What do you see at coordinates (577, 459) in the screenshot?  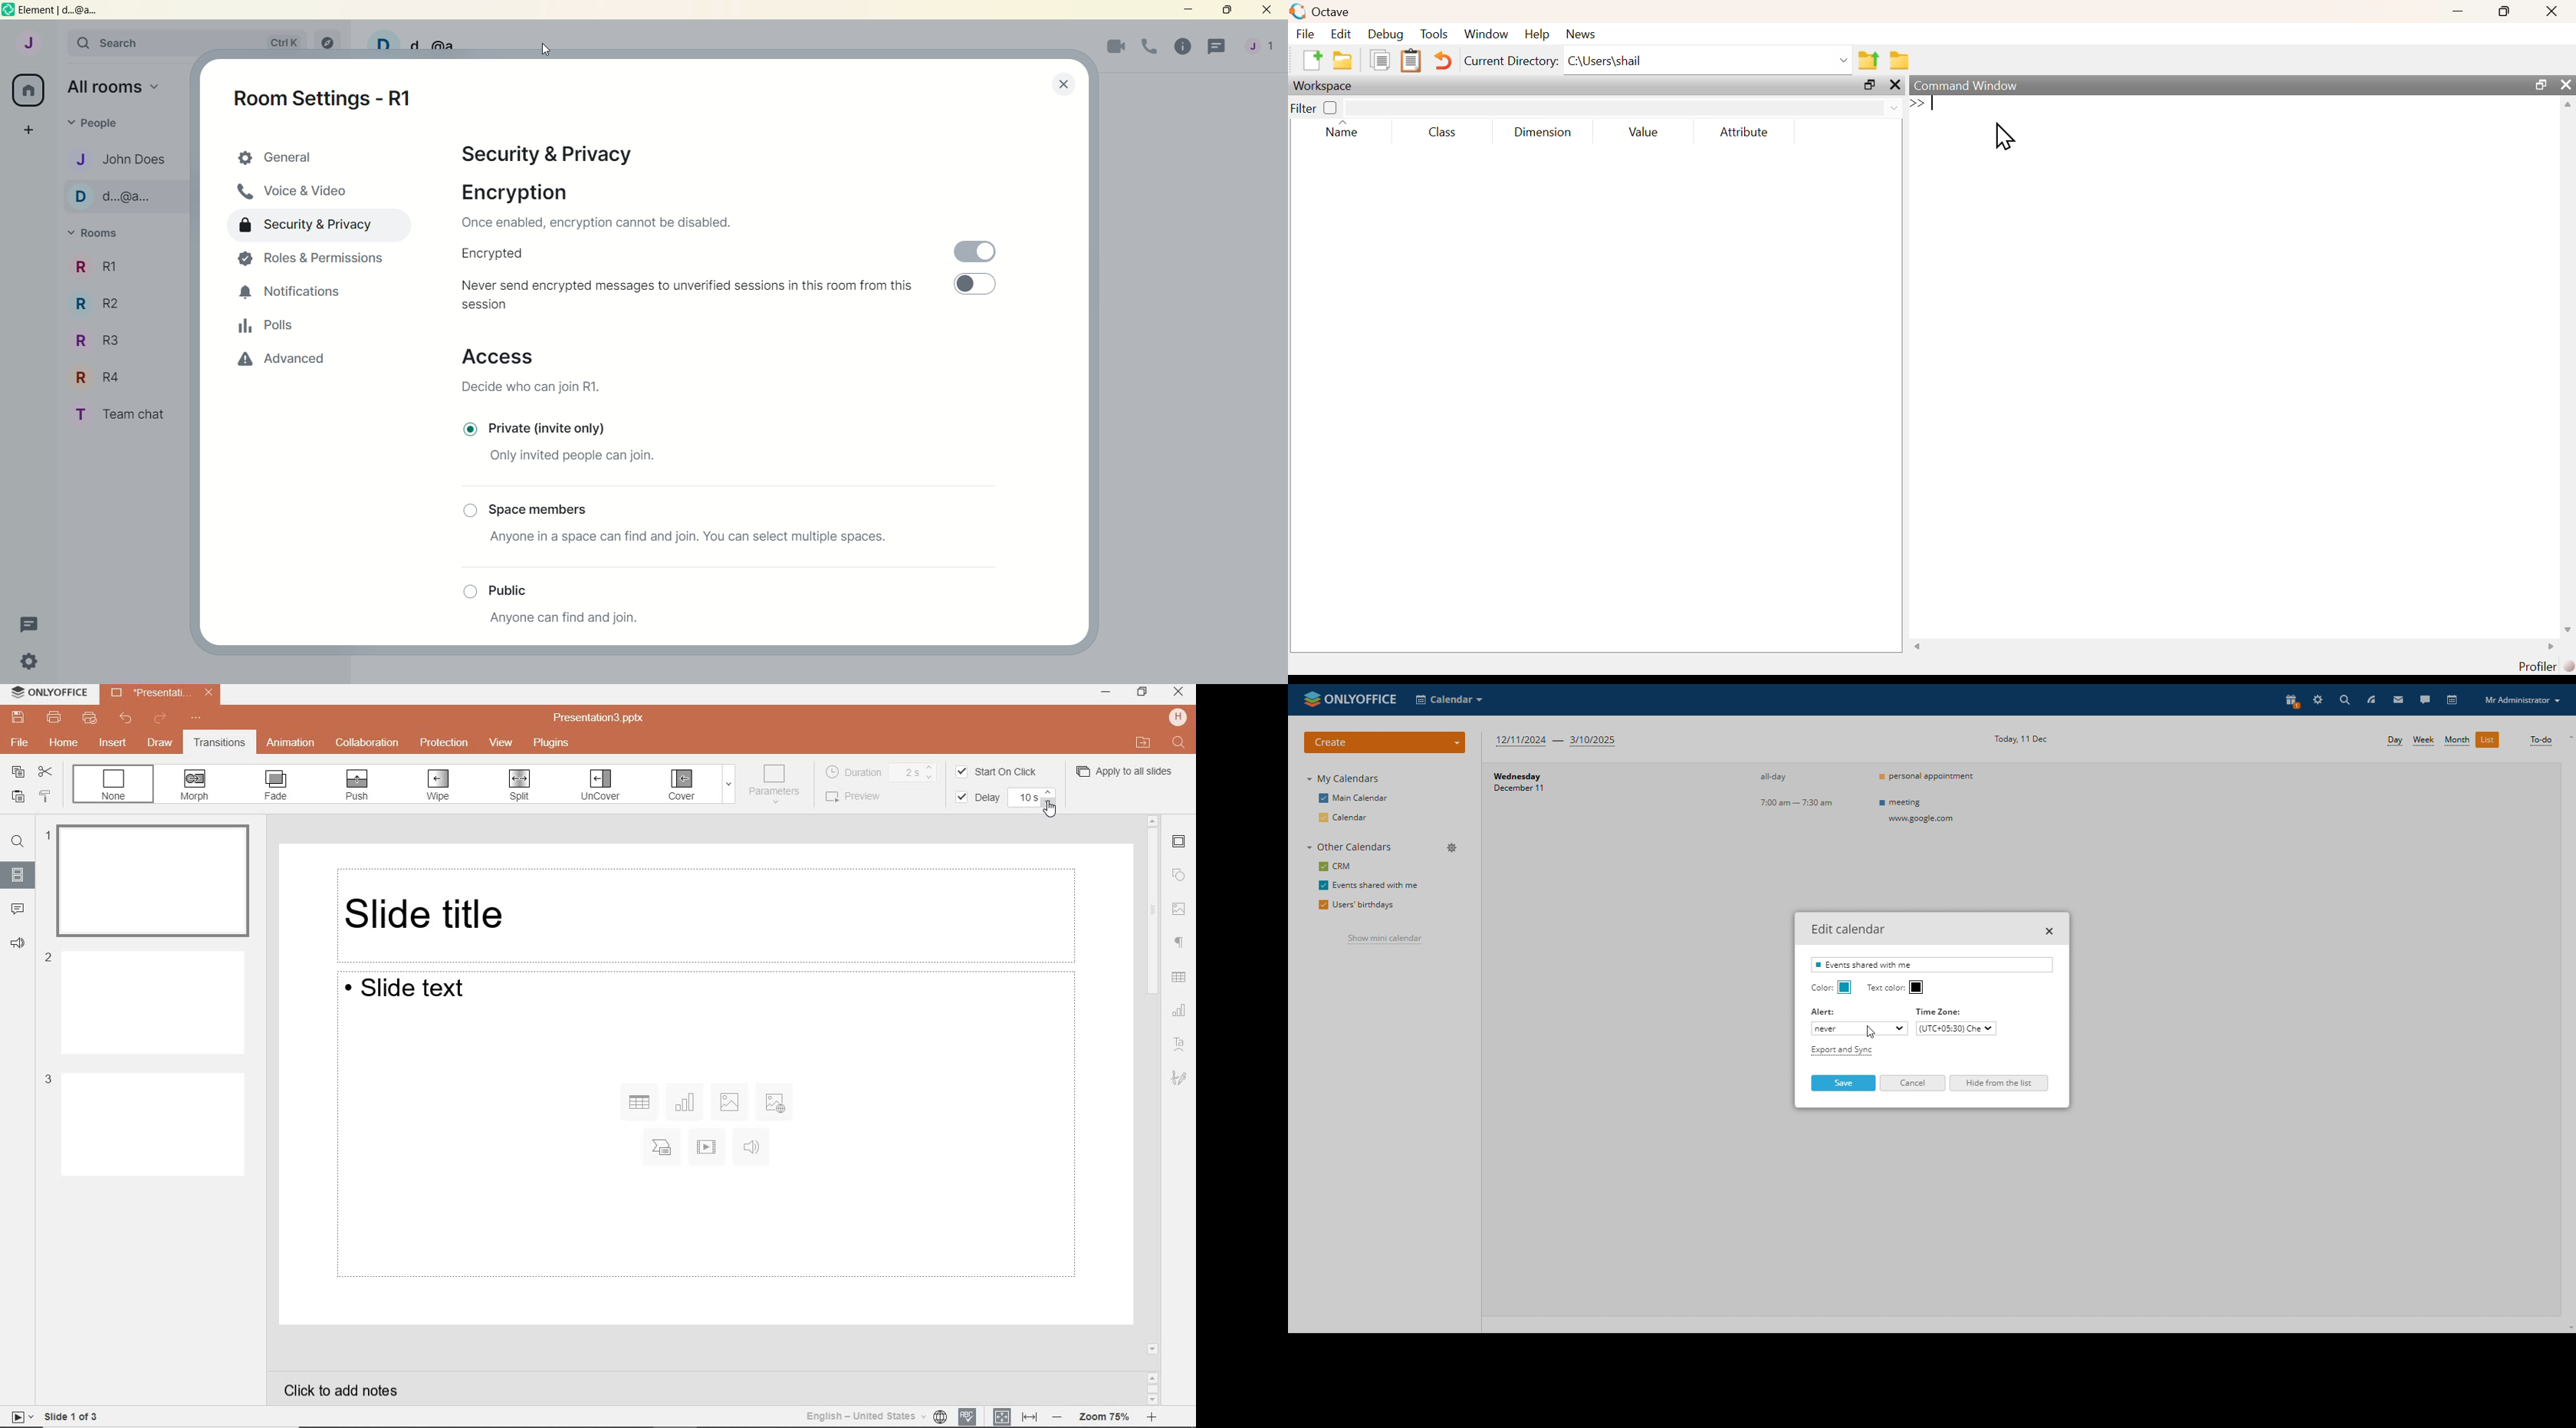 I see `Only Invited peopie can join.` at bounding box center [577, 459].